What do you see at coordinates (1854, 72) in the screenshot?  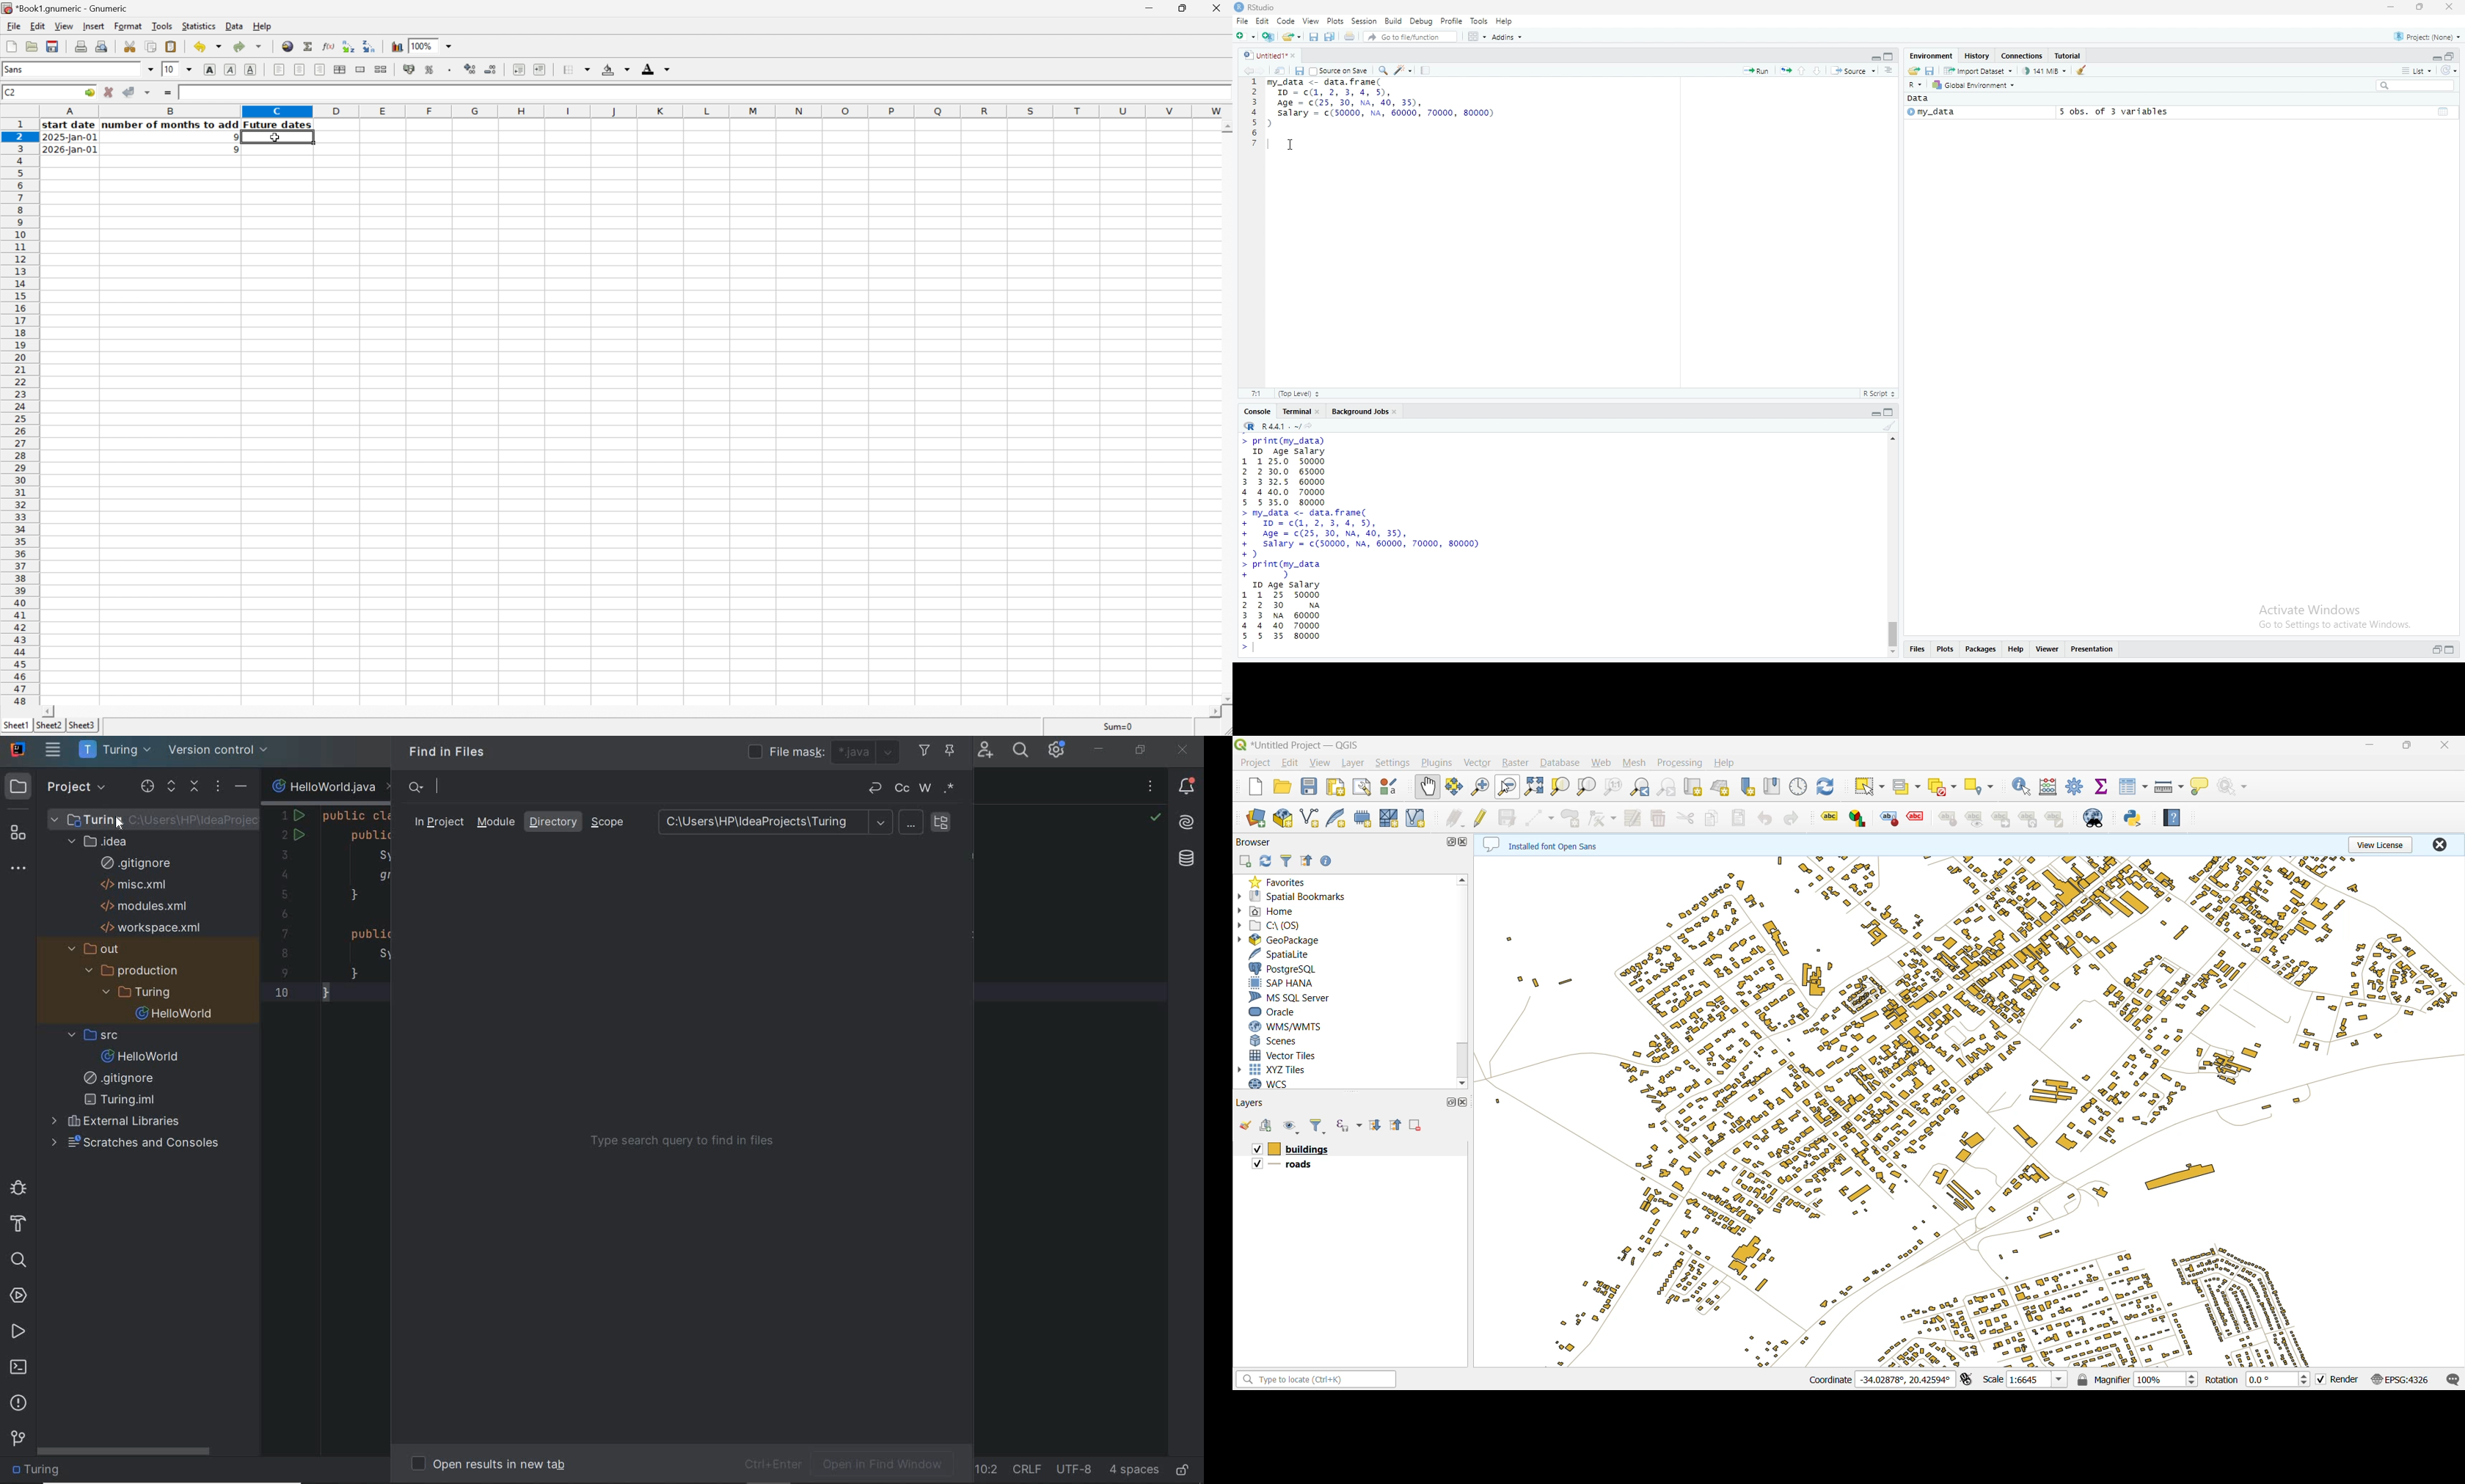 I see `source` at bounding box center [1854, 72].